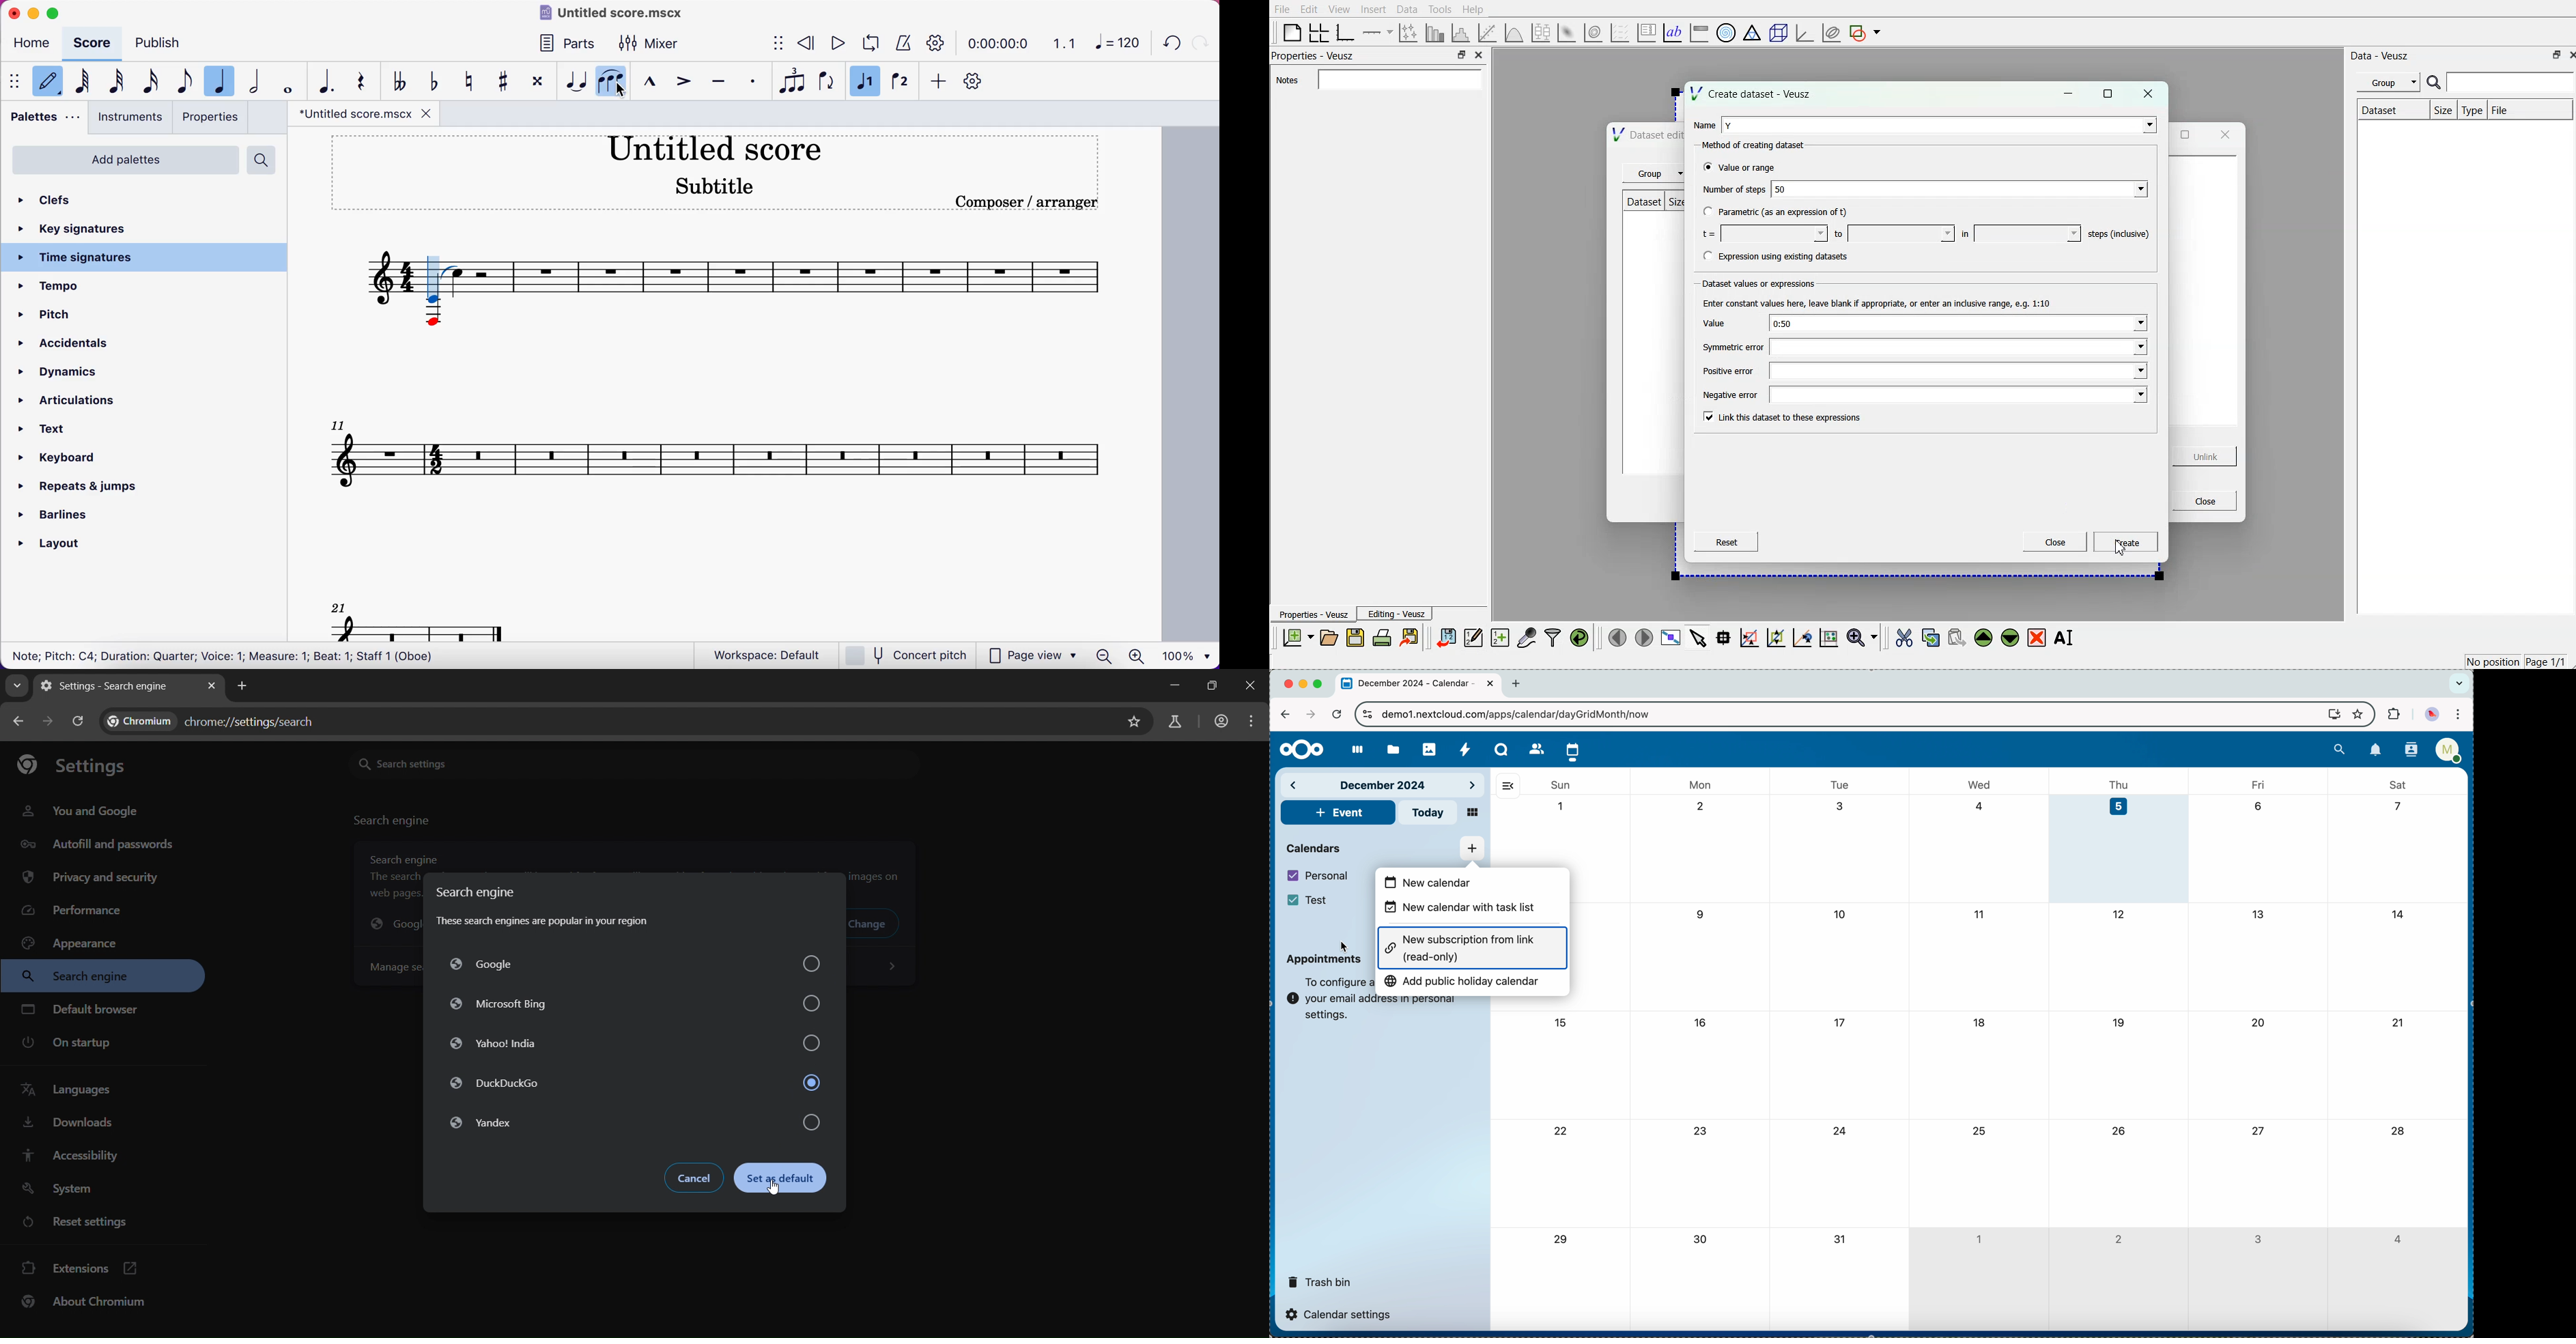  I want to click on Nextcloud logo, so click(1298, 750).